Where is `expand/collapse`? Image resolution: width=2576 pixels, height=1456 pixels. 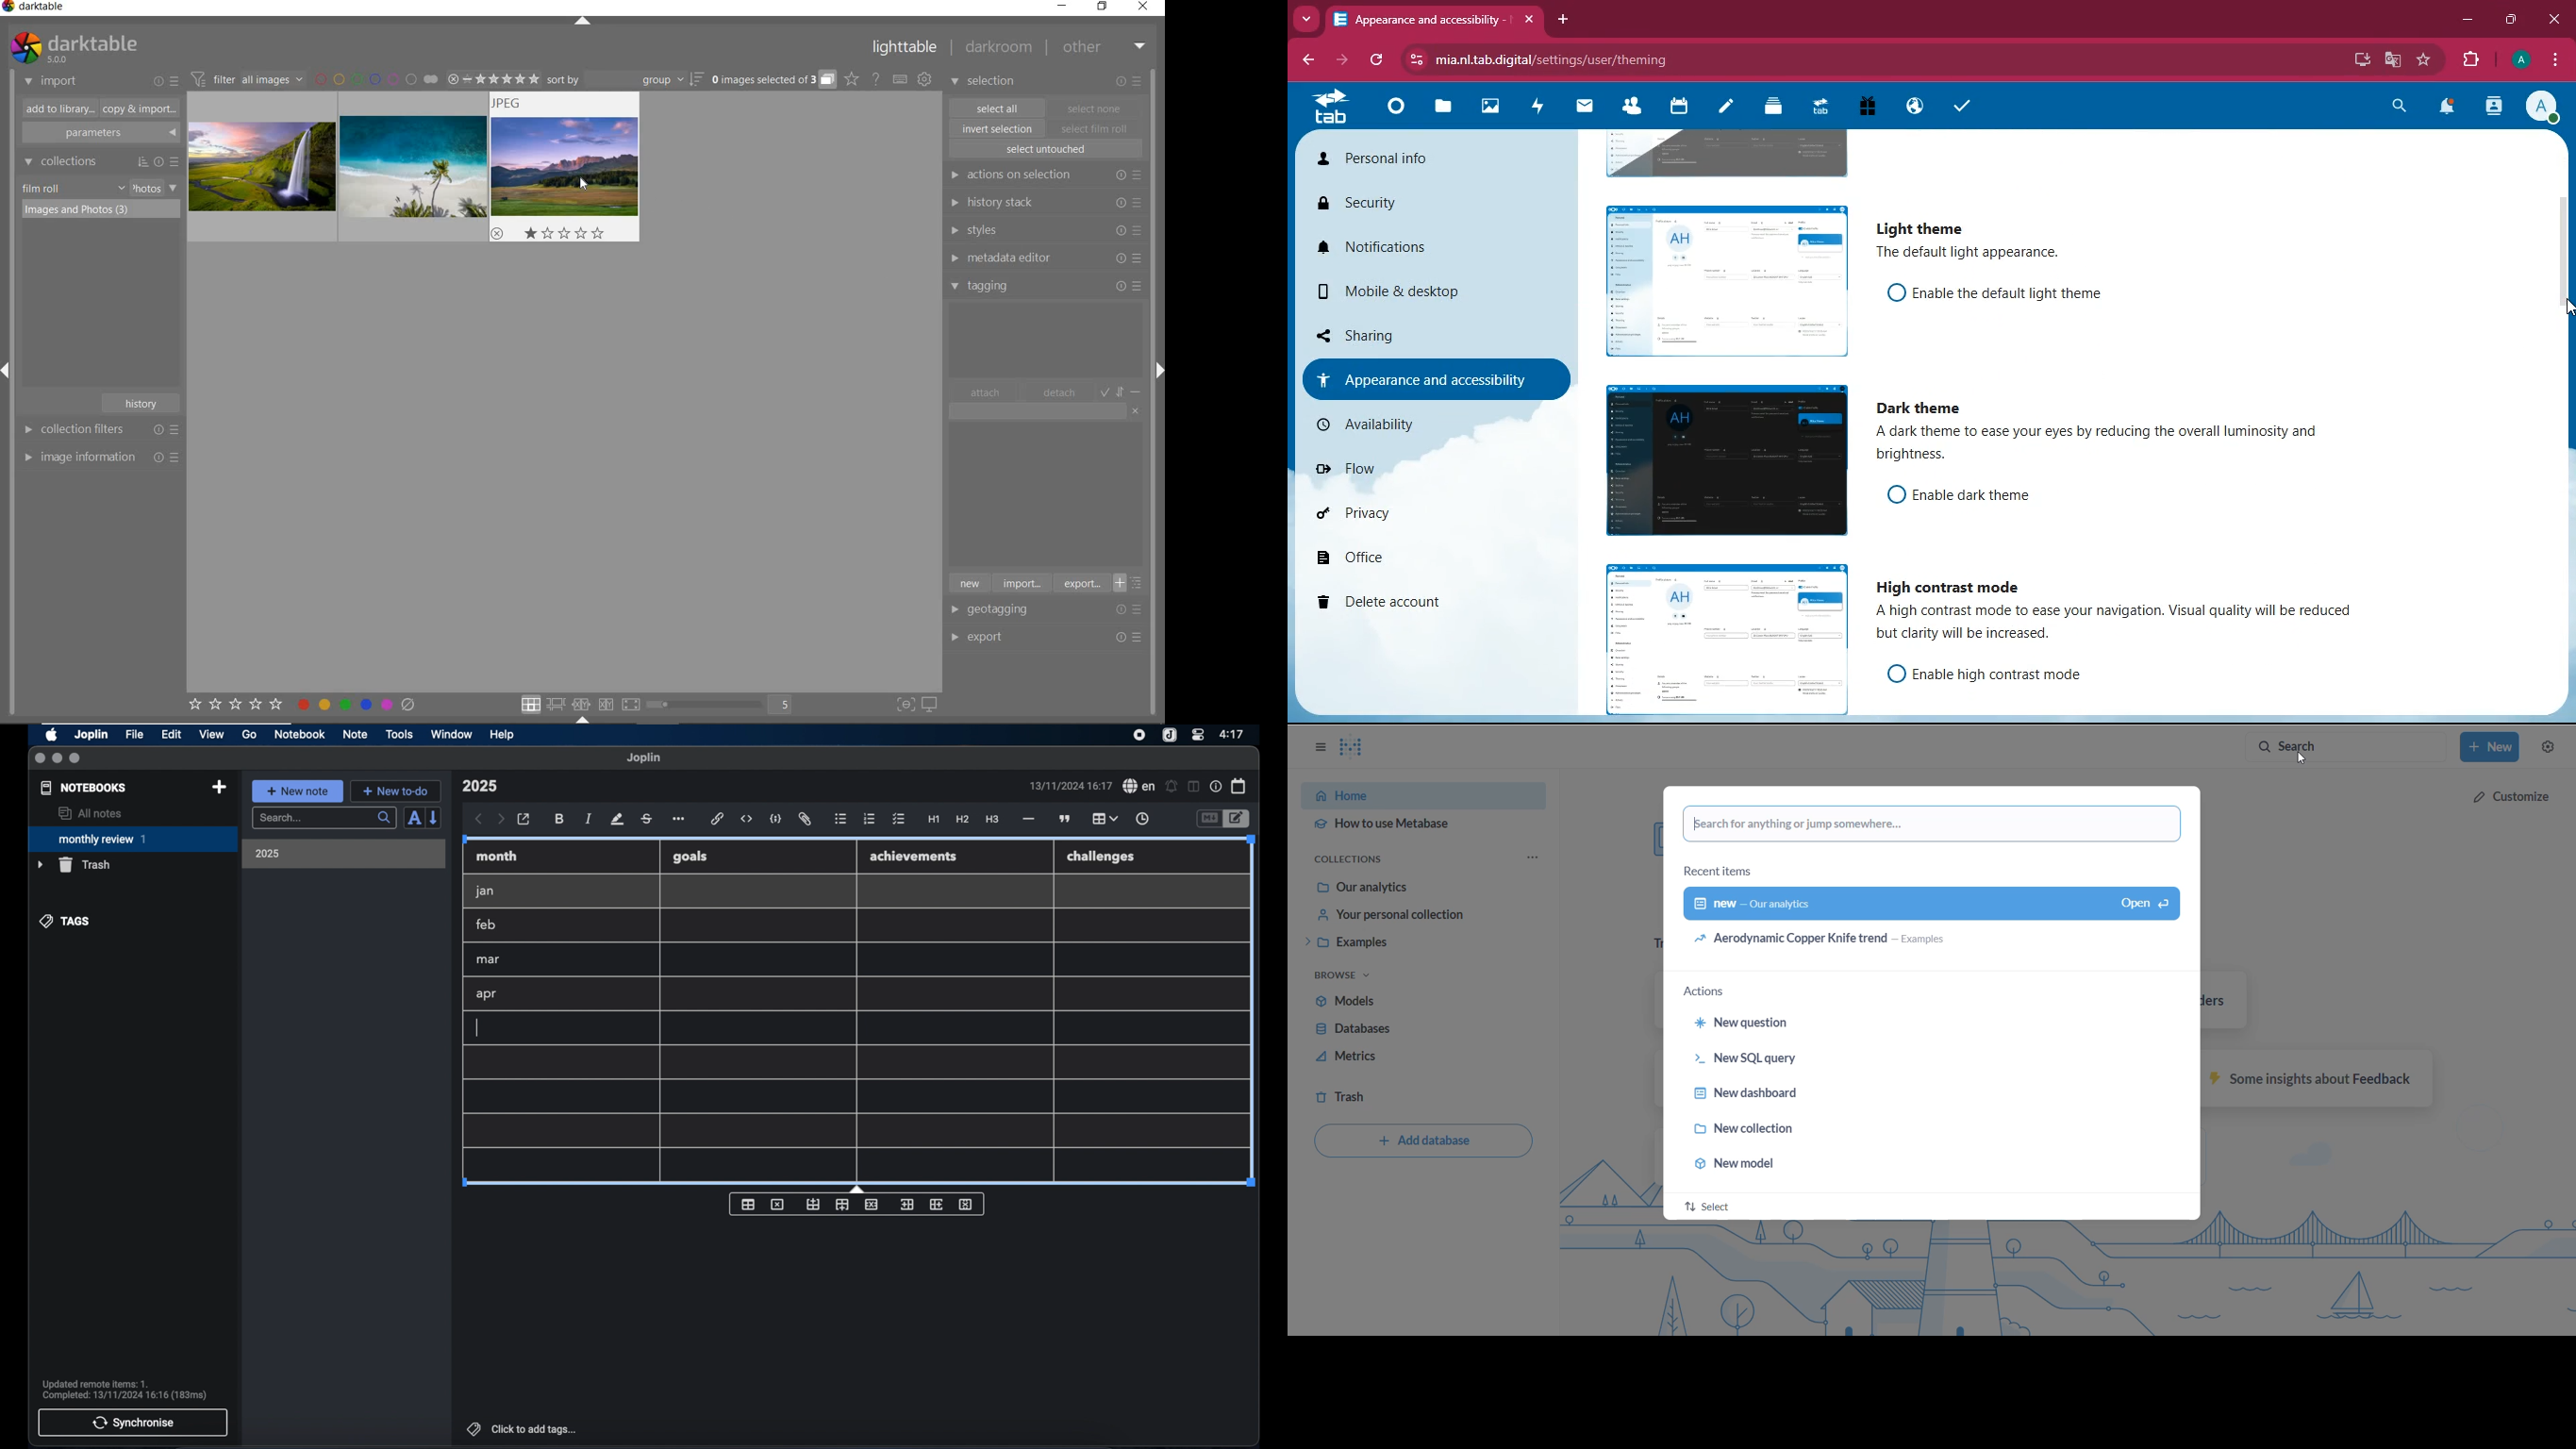
expand/collapse is located at coordinates (582, 23).